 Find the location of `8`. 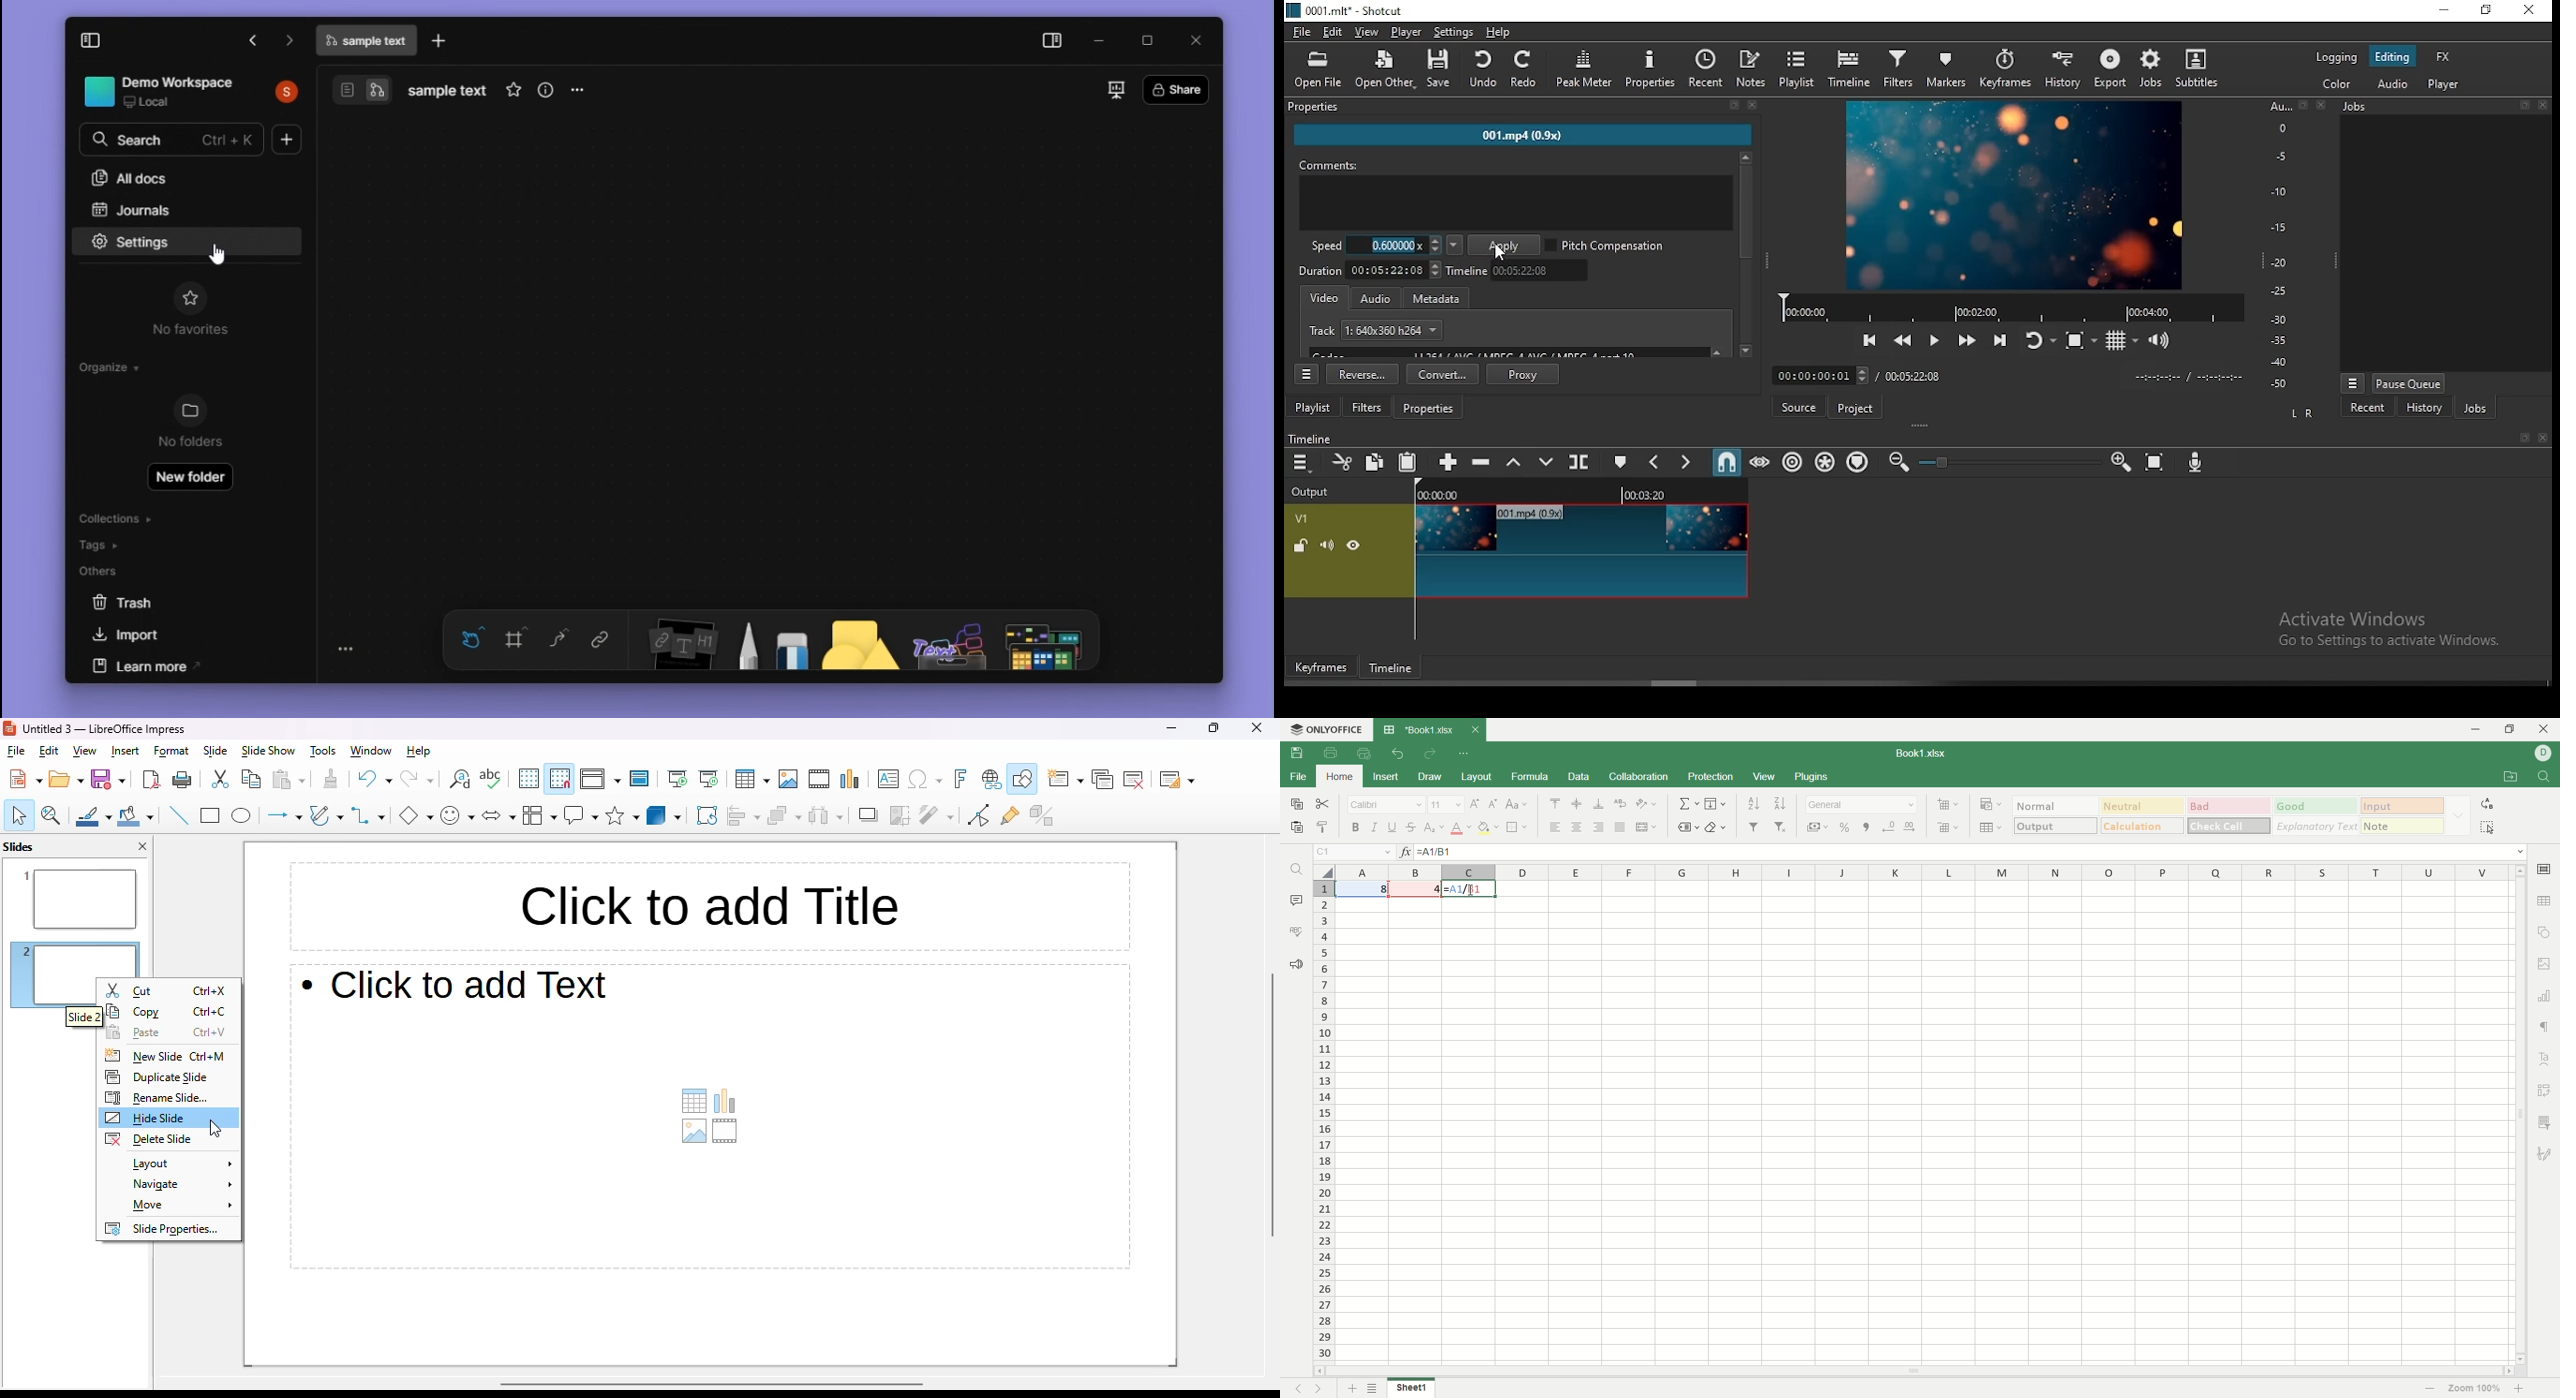

8 is located at coordinates (1361, 888).